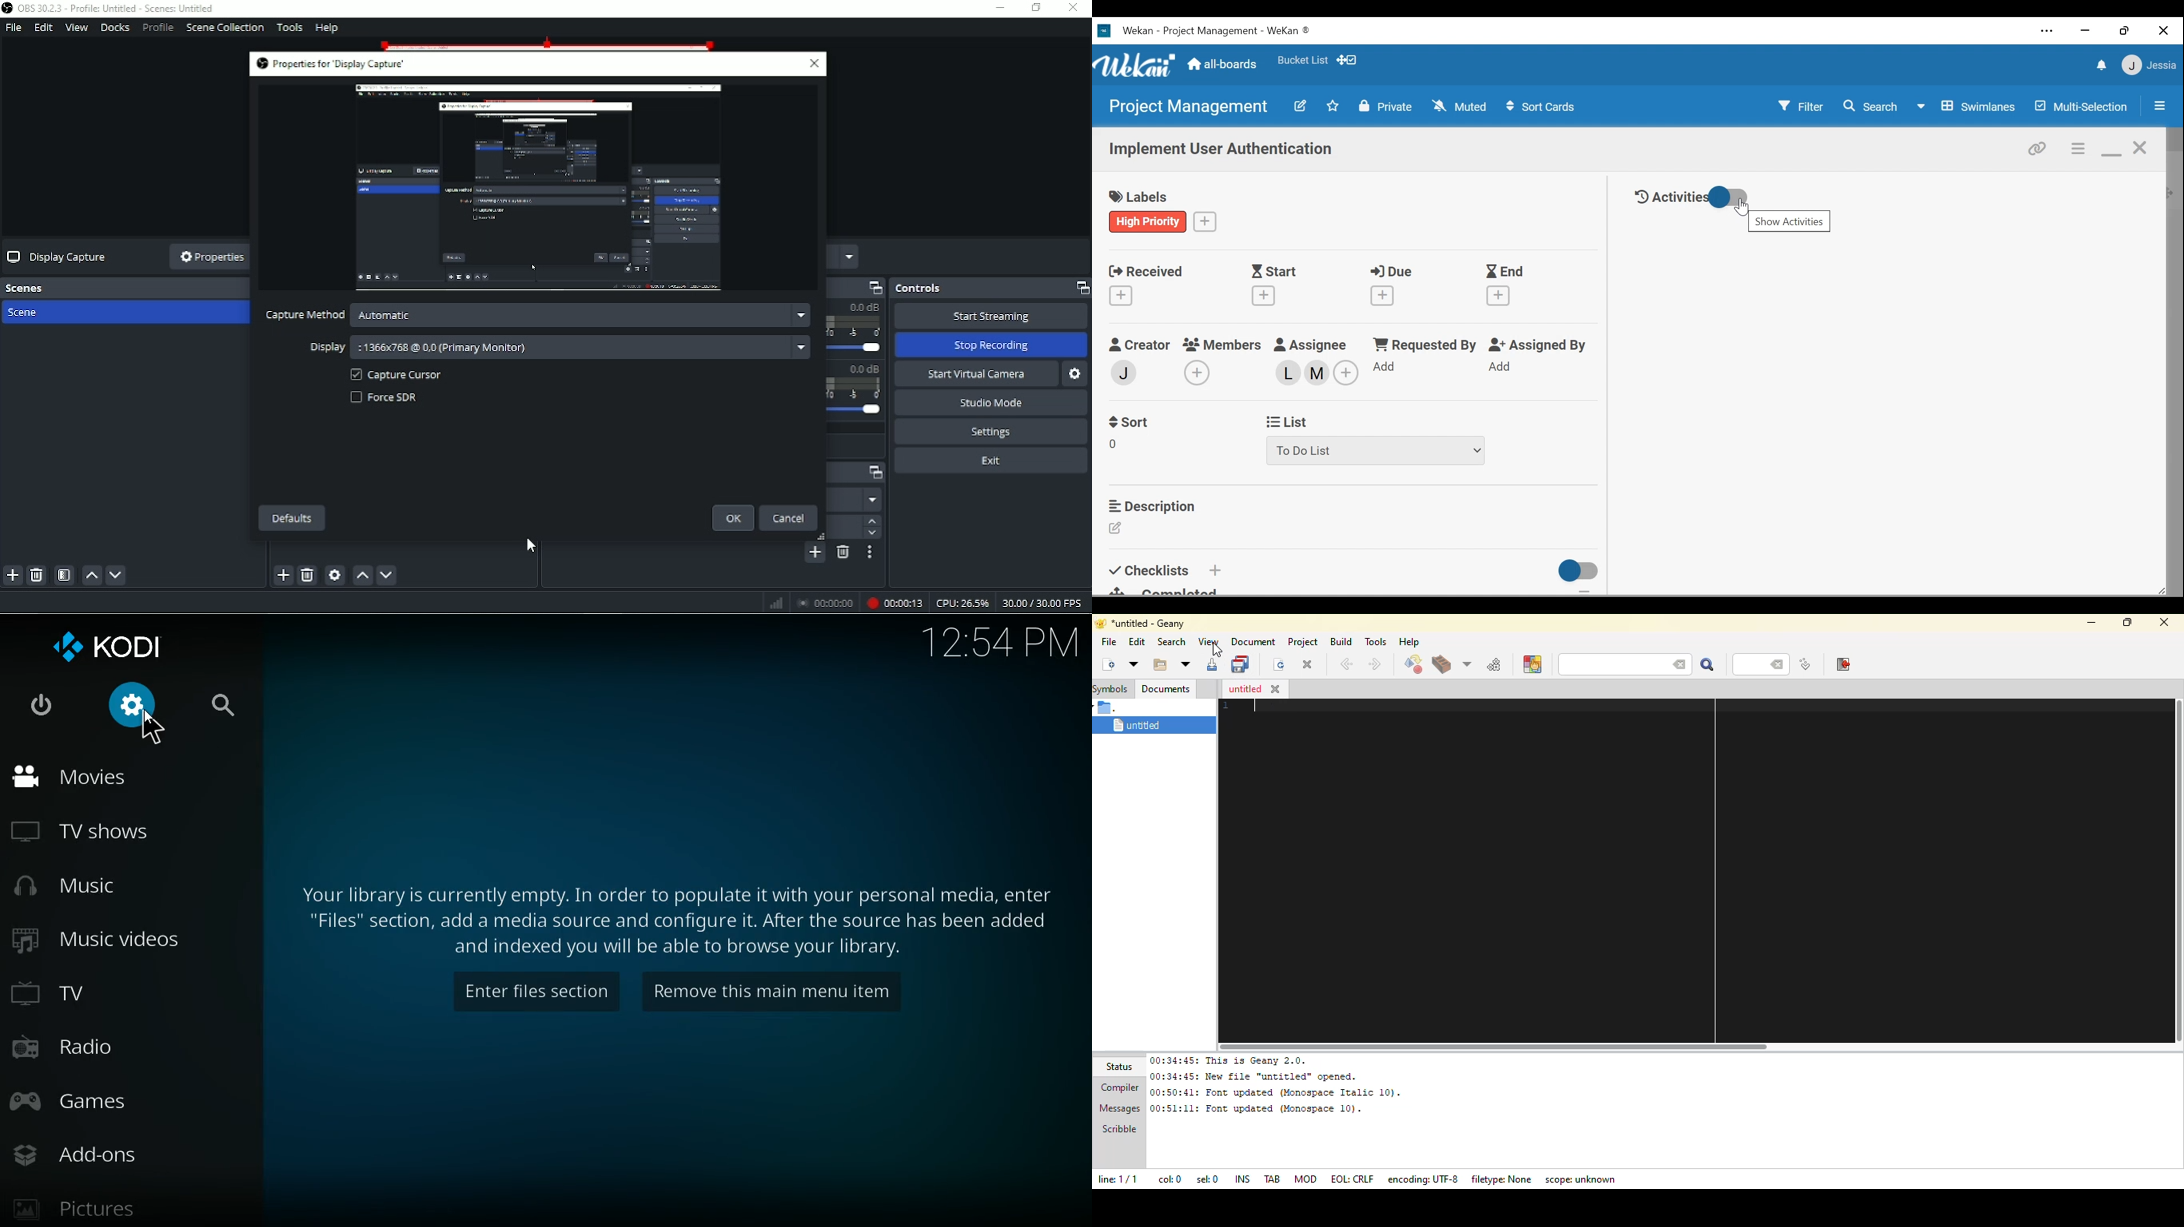  What do you see at coordinates (2035, 147) in the screenshot?
I see `copy card link` at bounding box center [2035, 147].